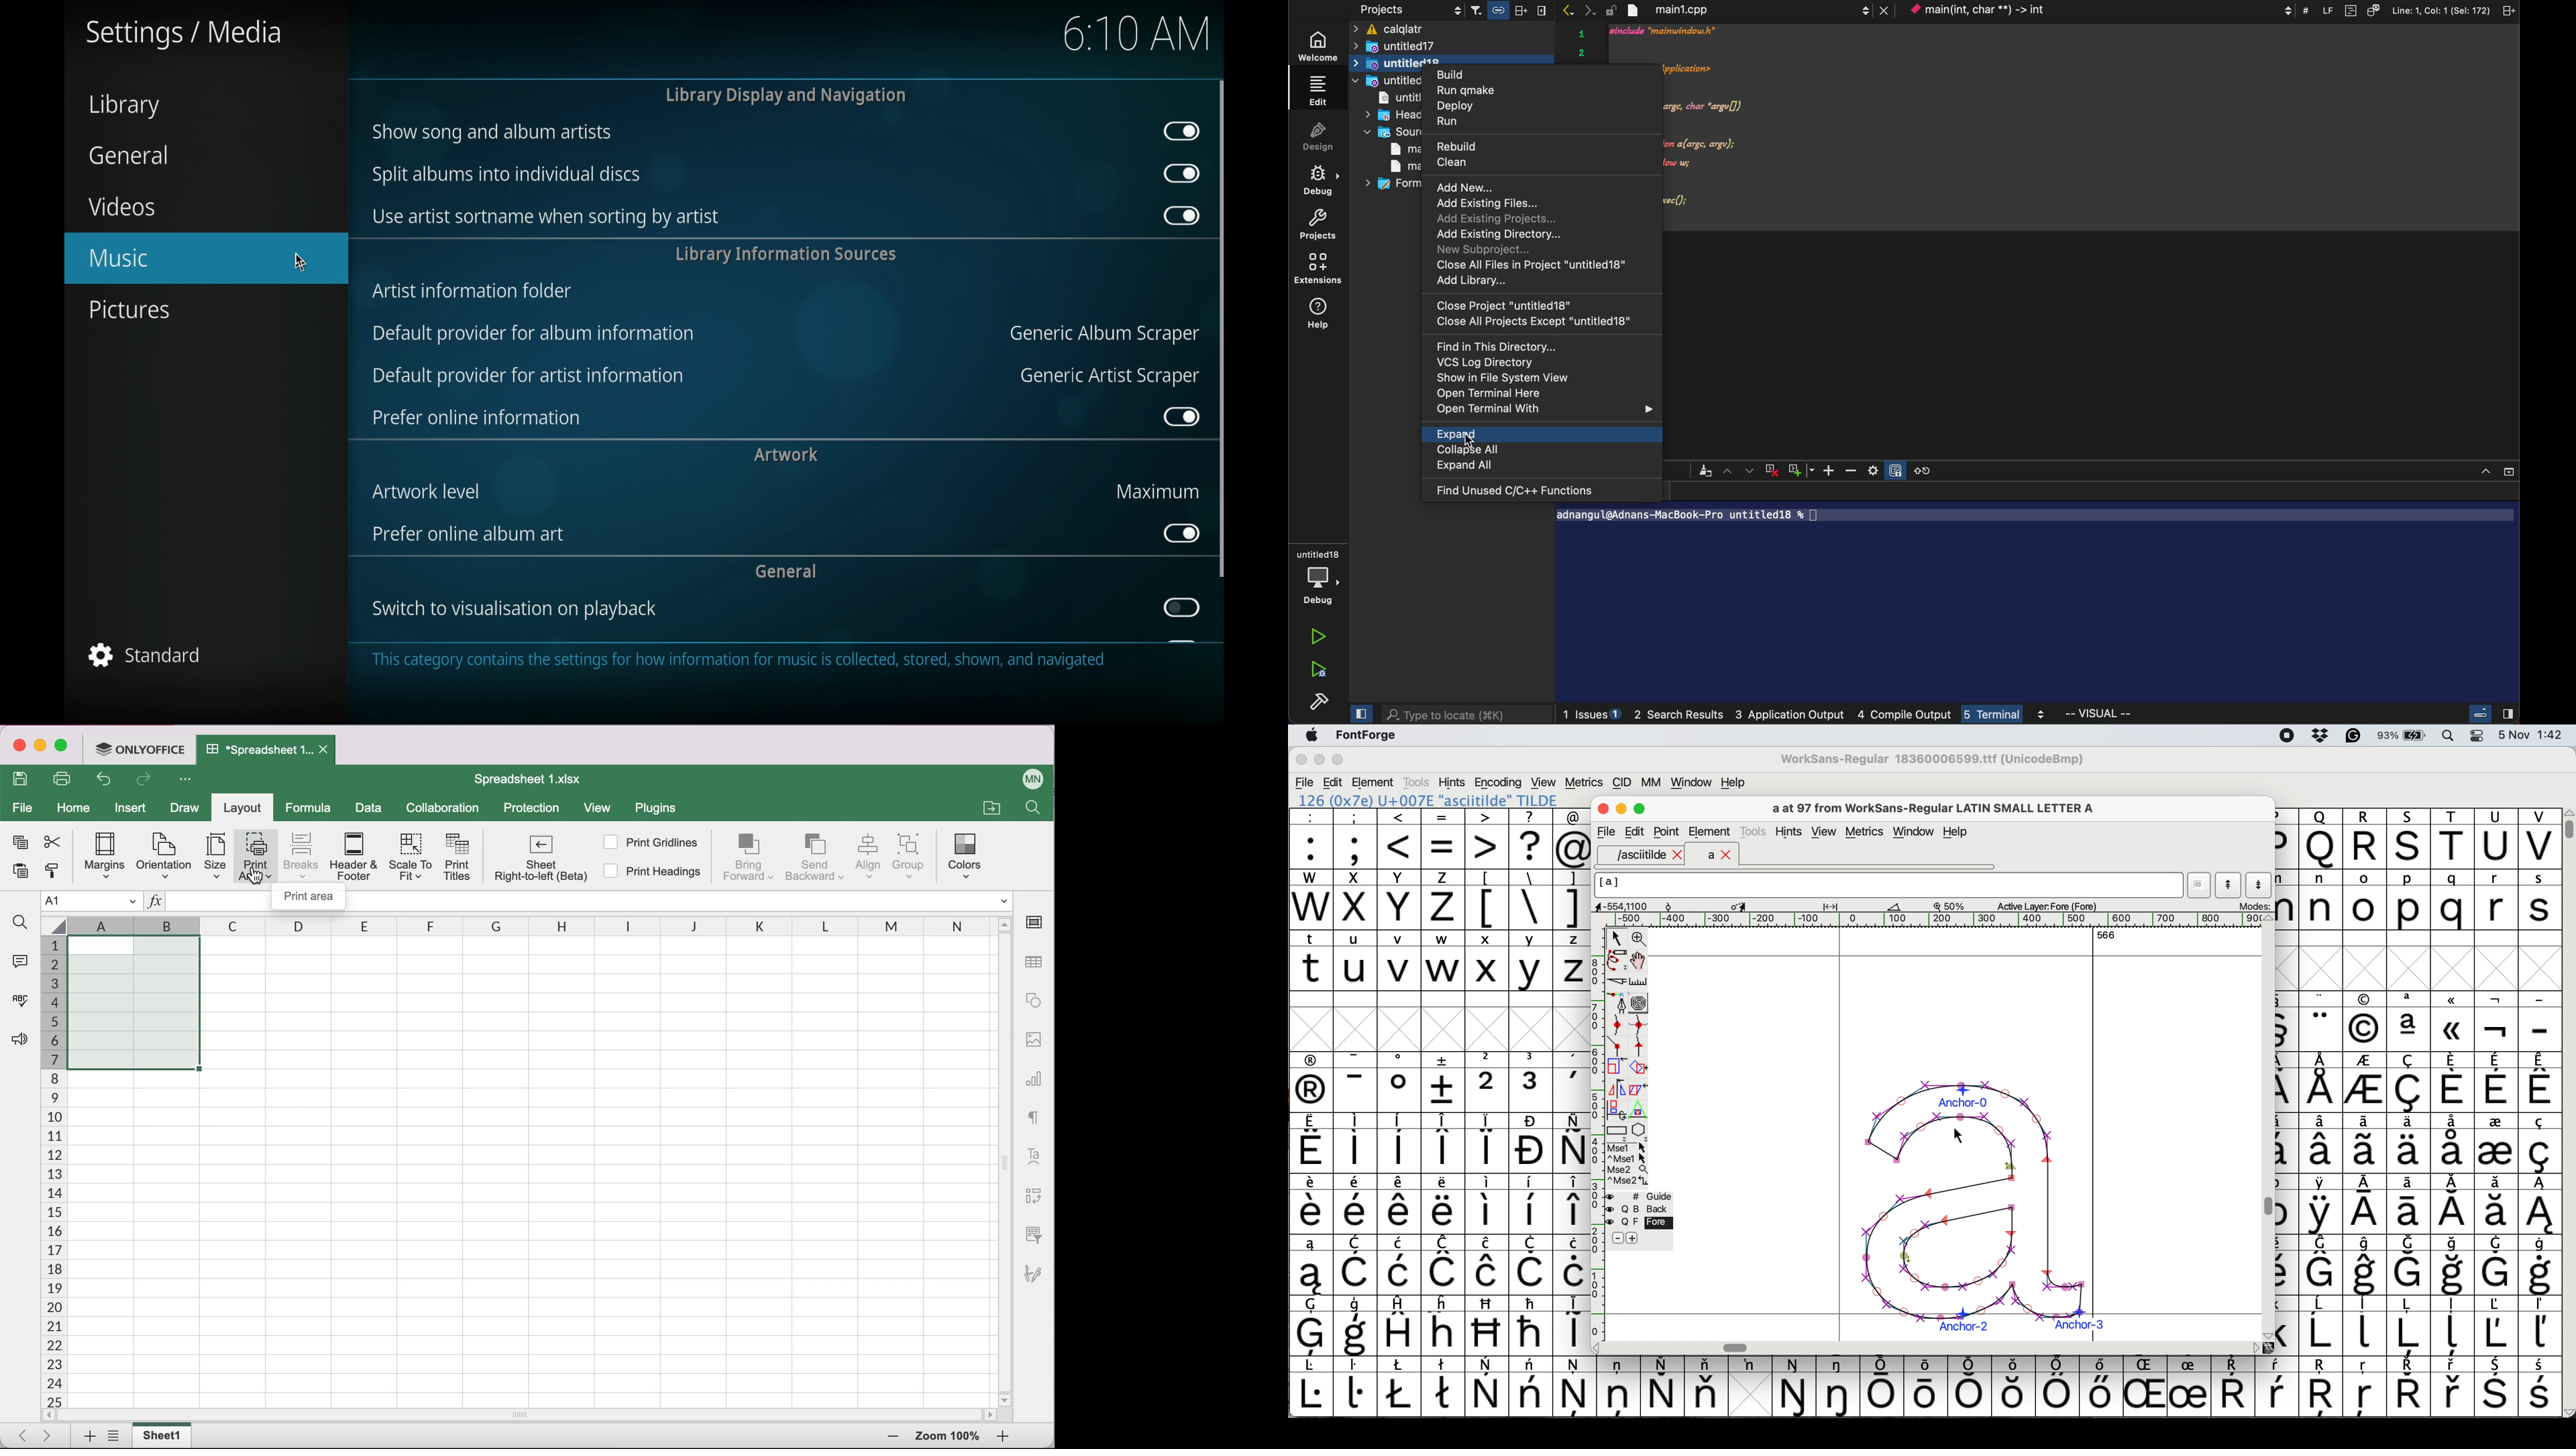  What do you see at coordinates (1035, 1075) in the screenshot?
I see `chart` at bounding box center [1035, 1075].